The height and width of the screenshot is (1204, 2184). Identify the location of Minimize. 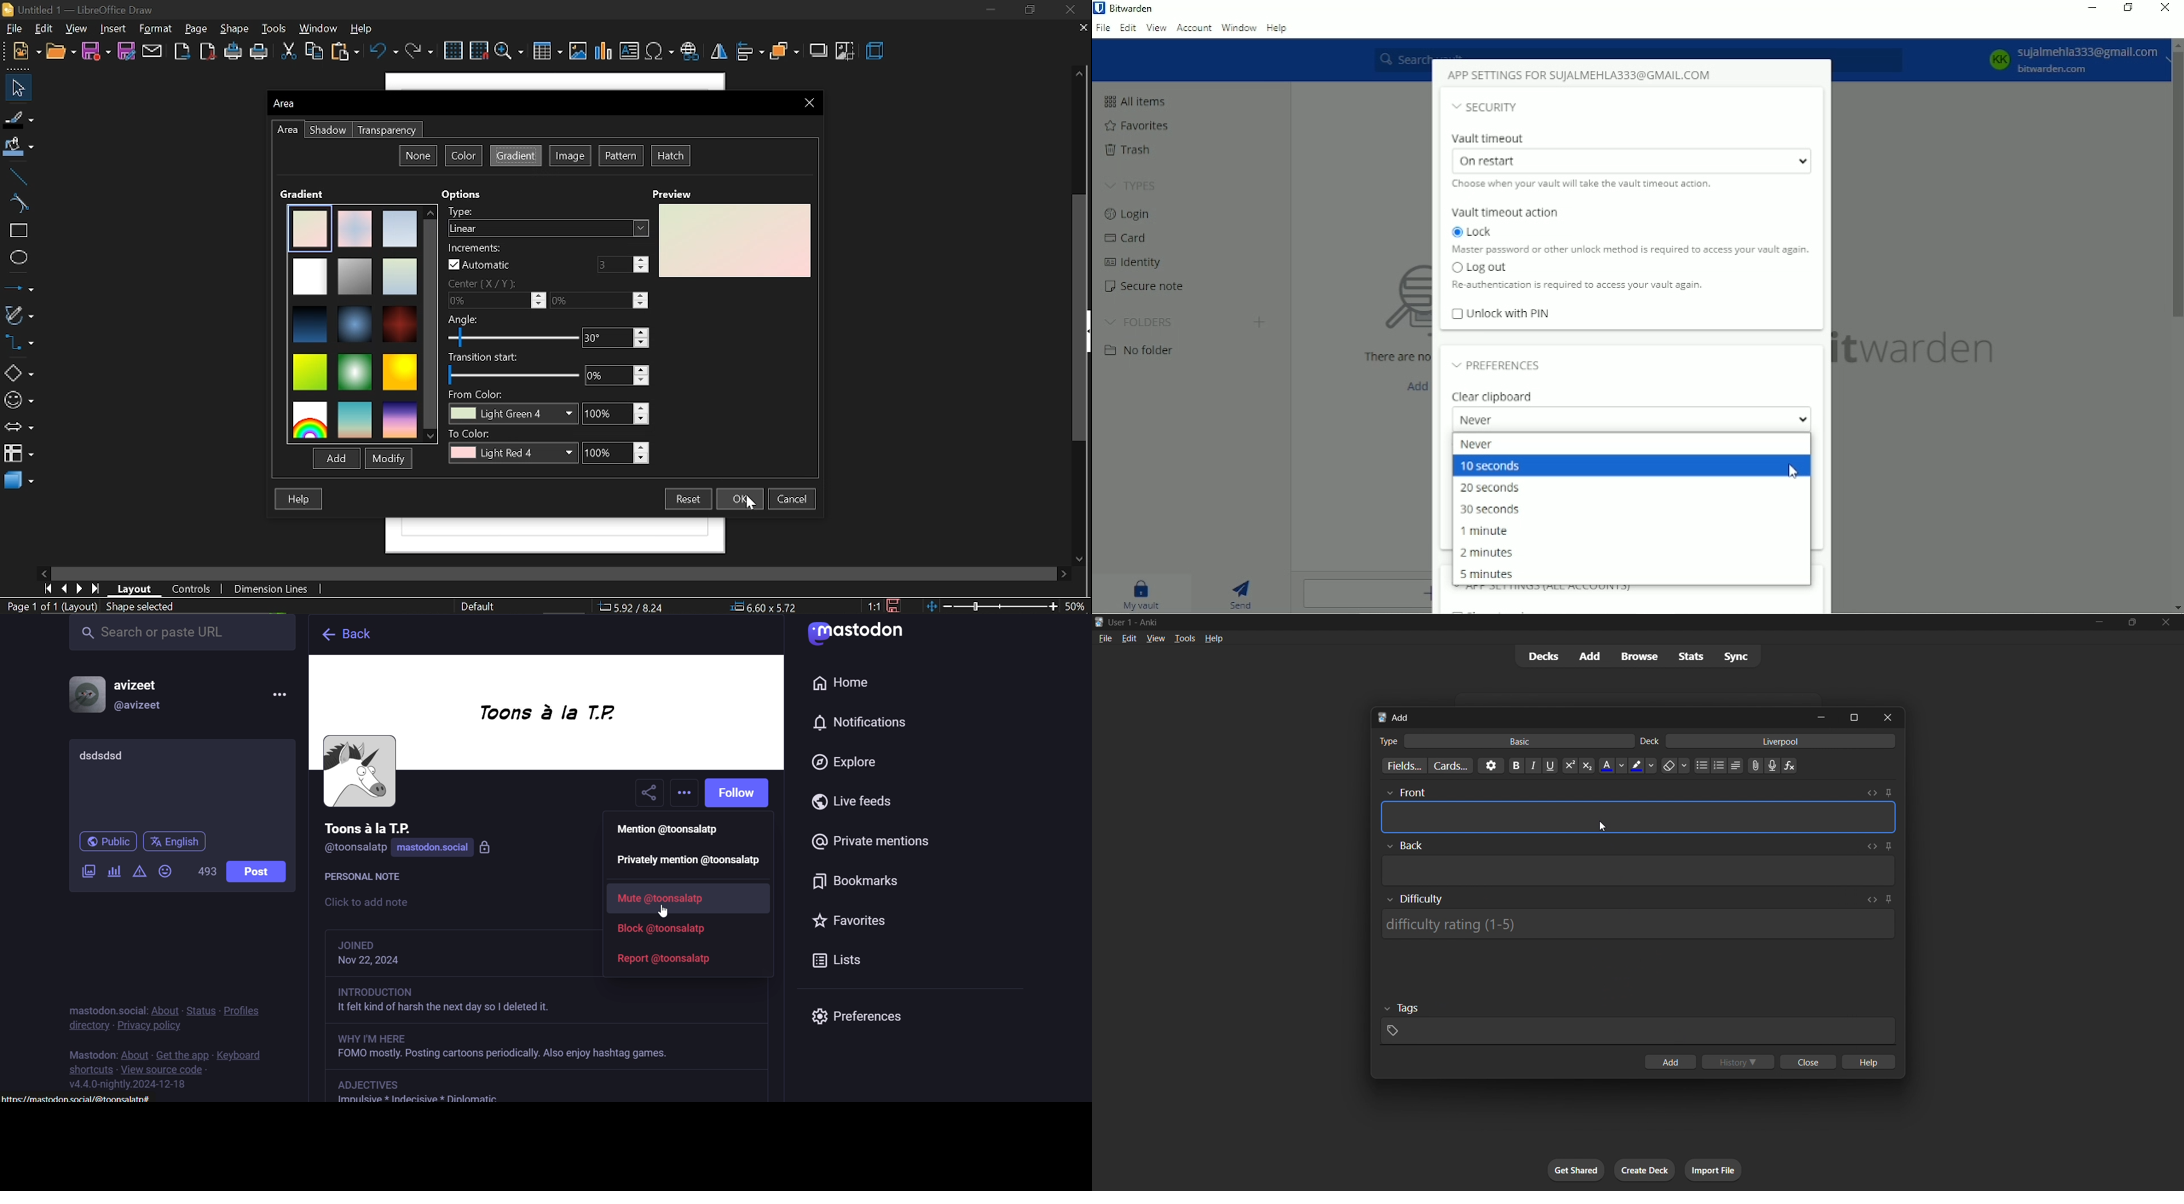
(988, 9).